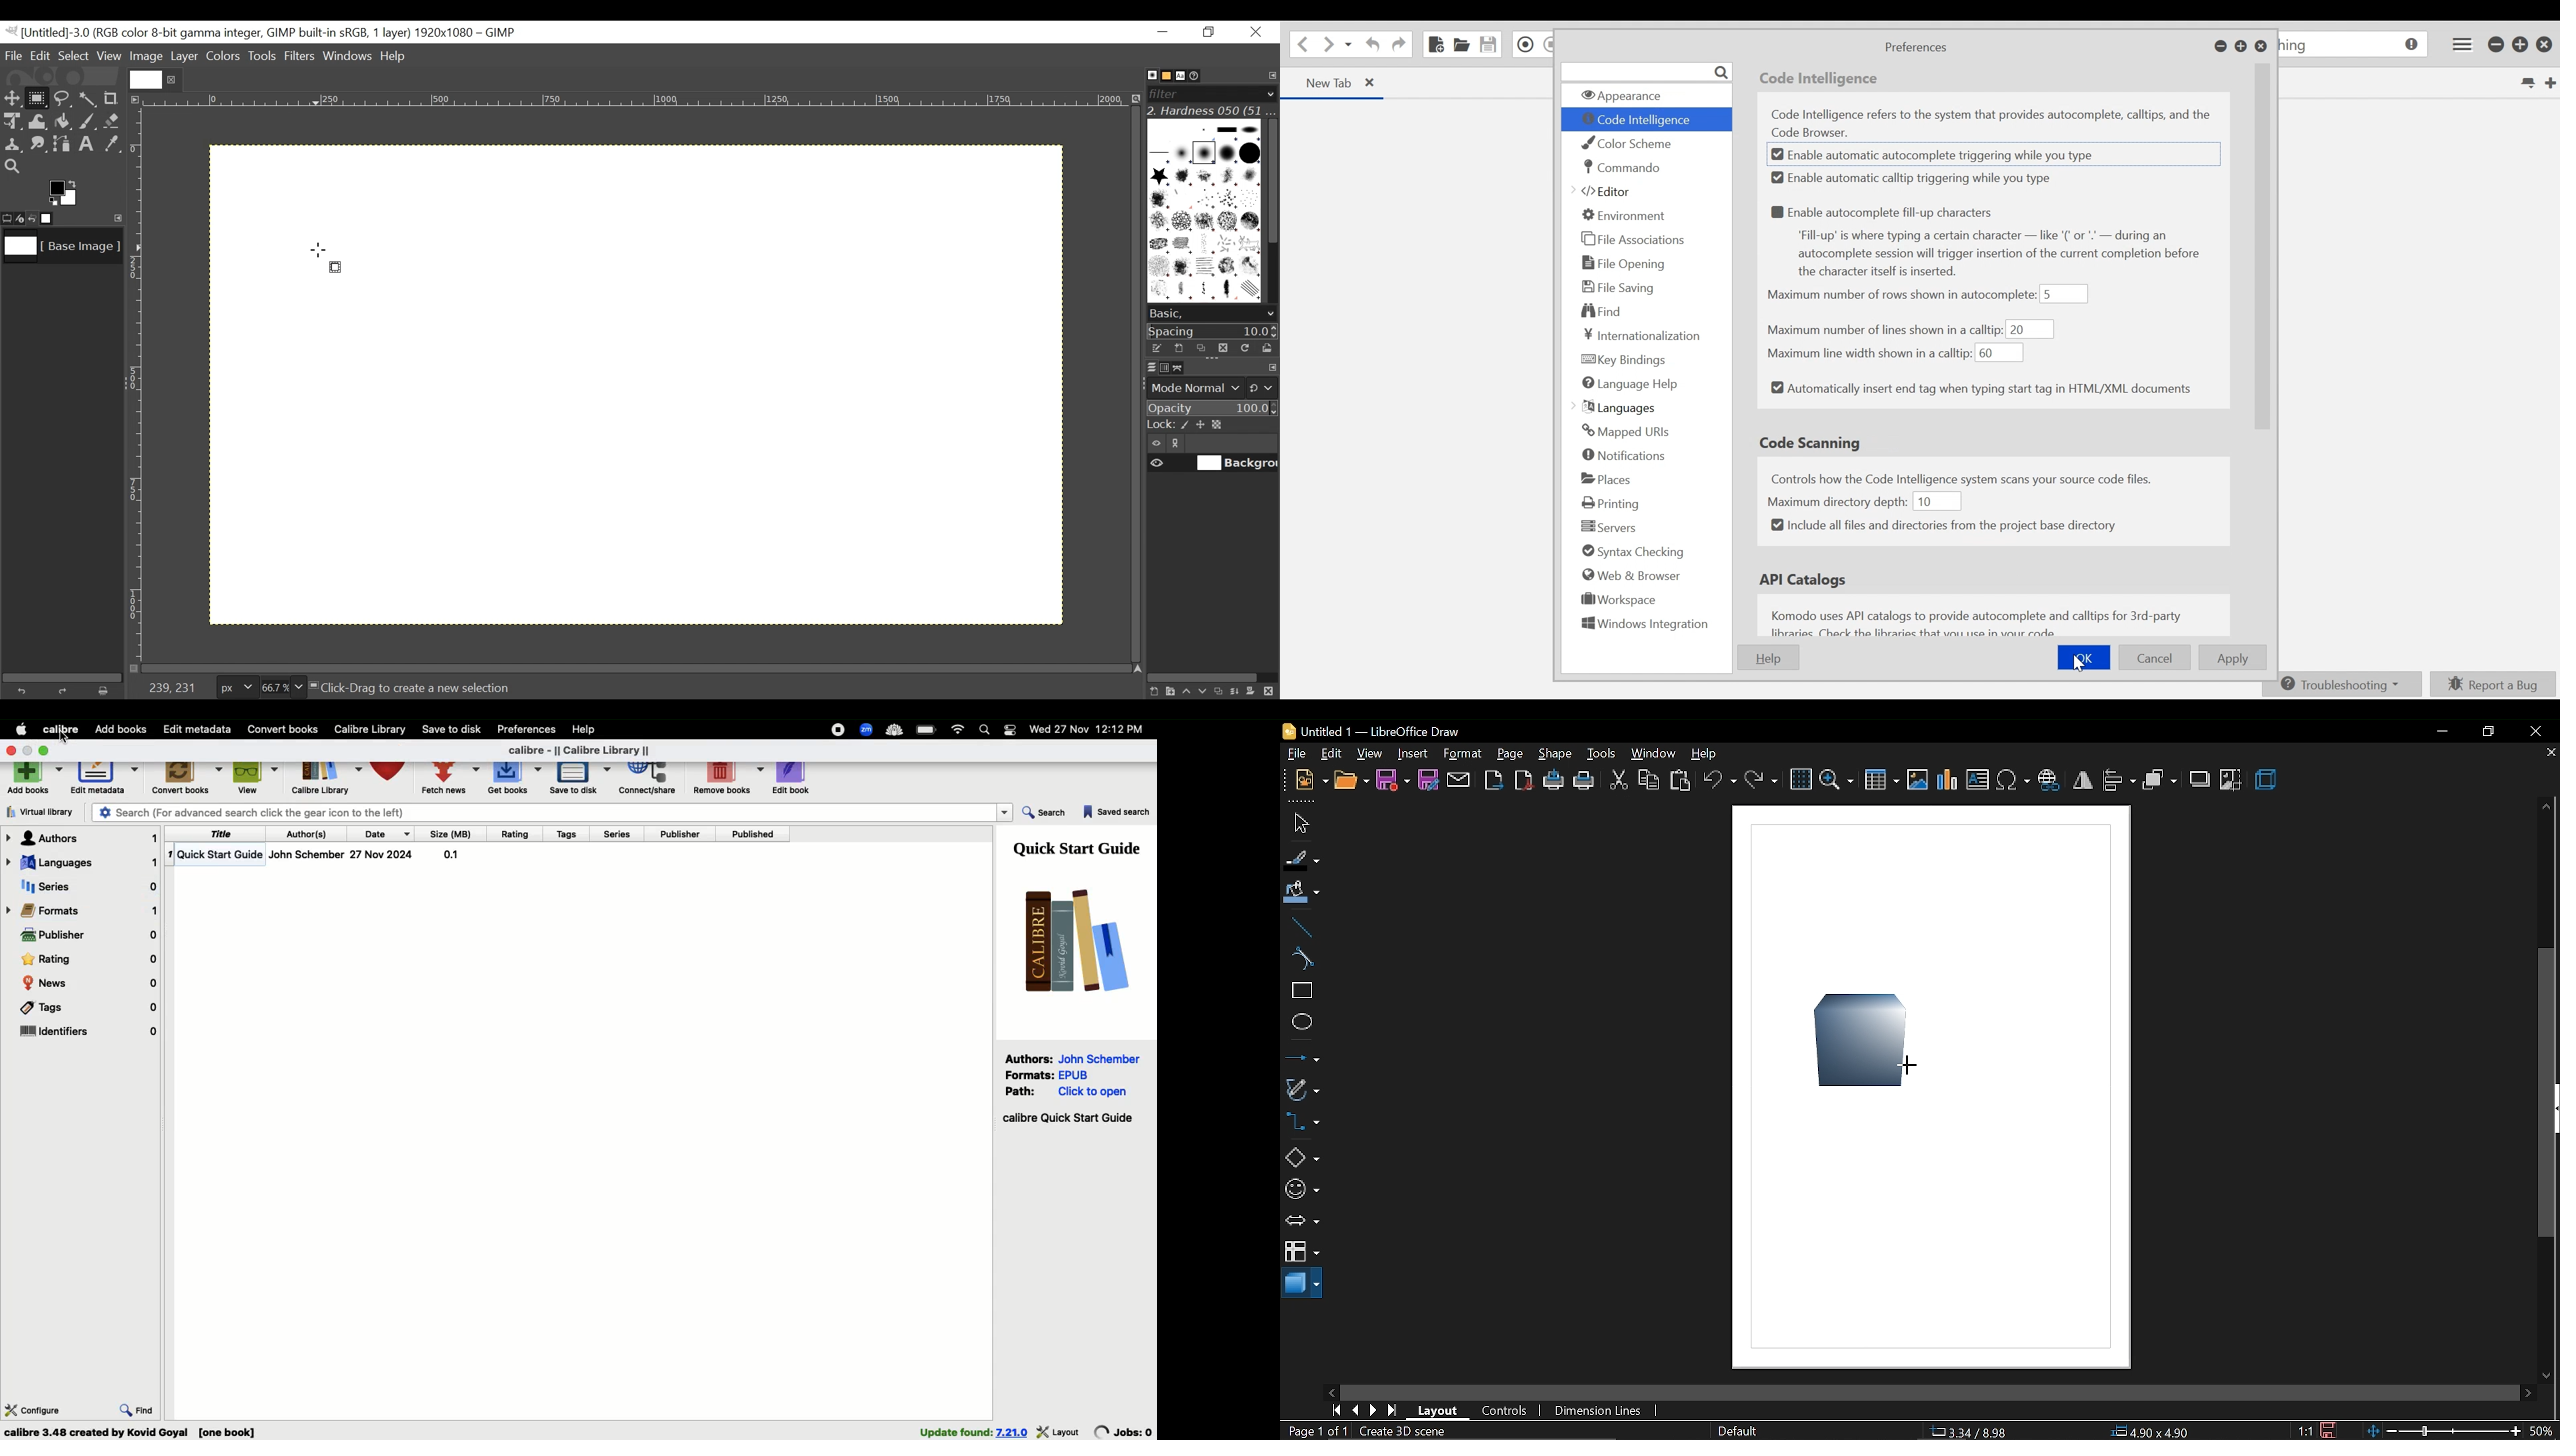  I want to click on move up, so click(2545, 805).